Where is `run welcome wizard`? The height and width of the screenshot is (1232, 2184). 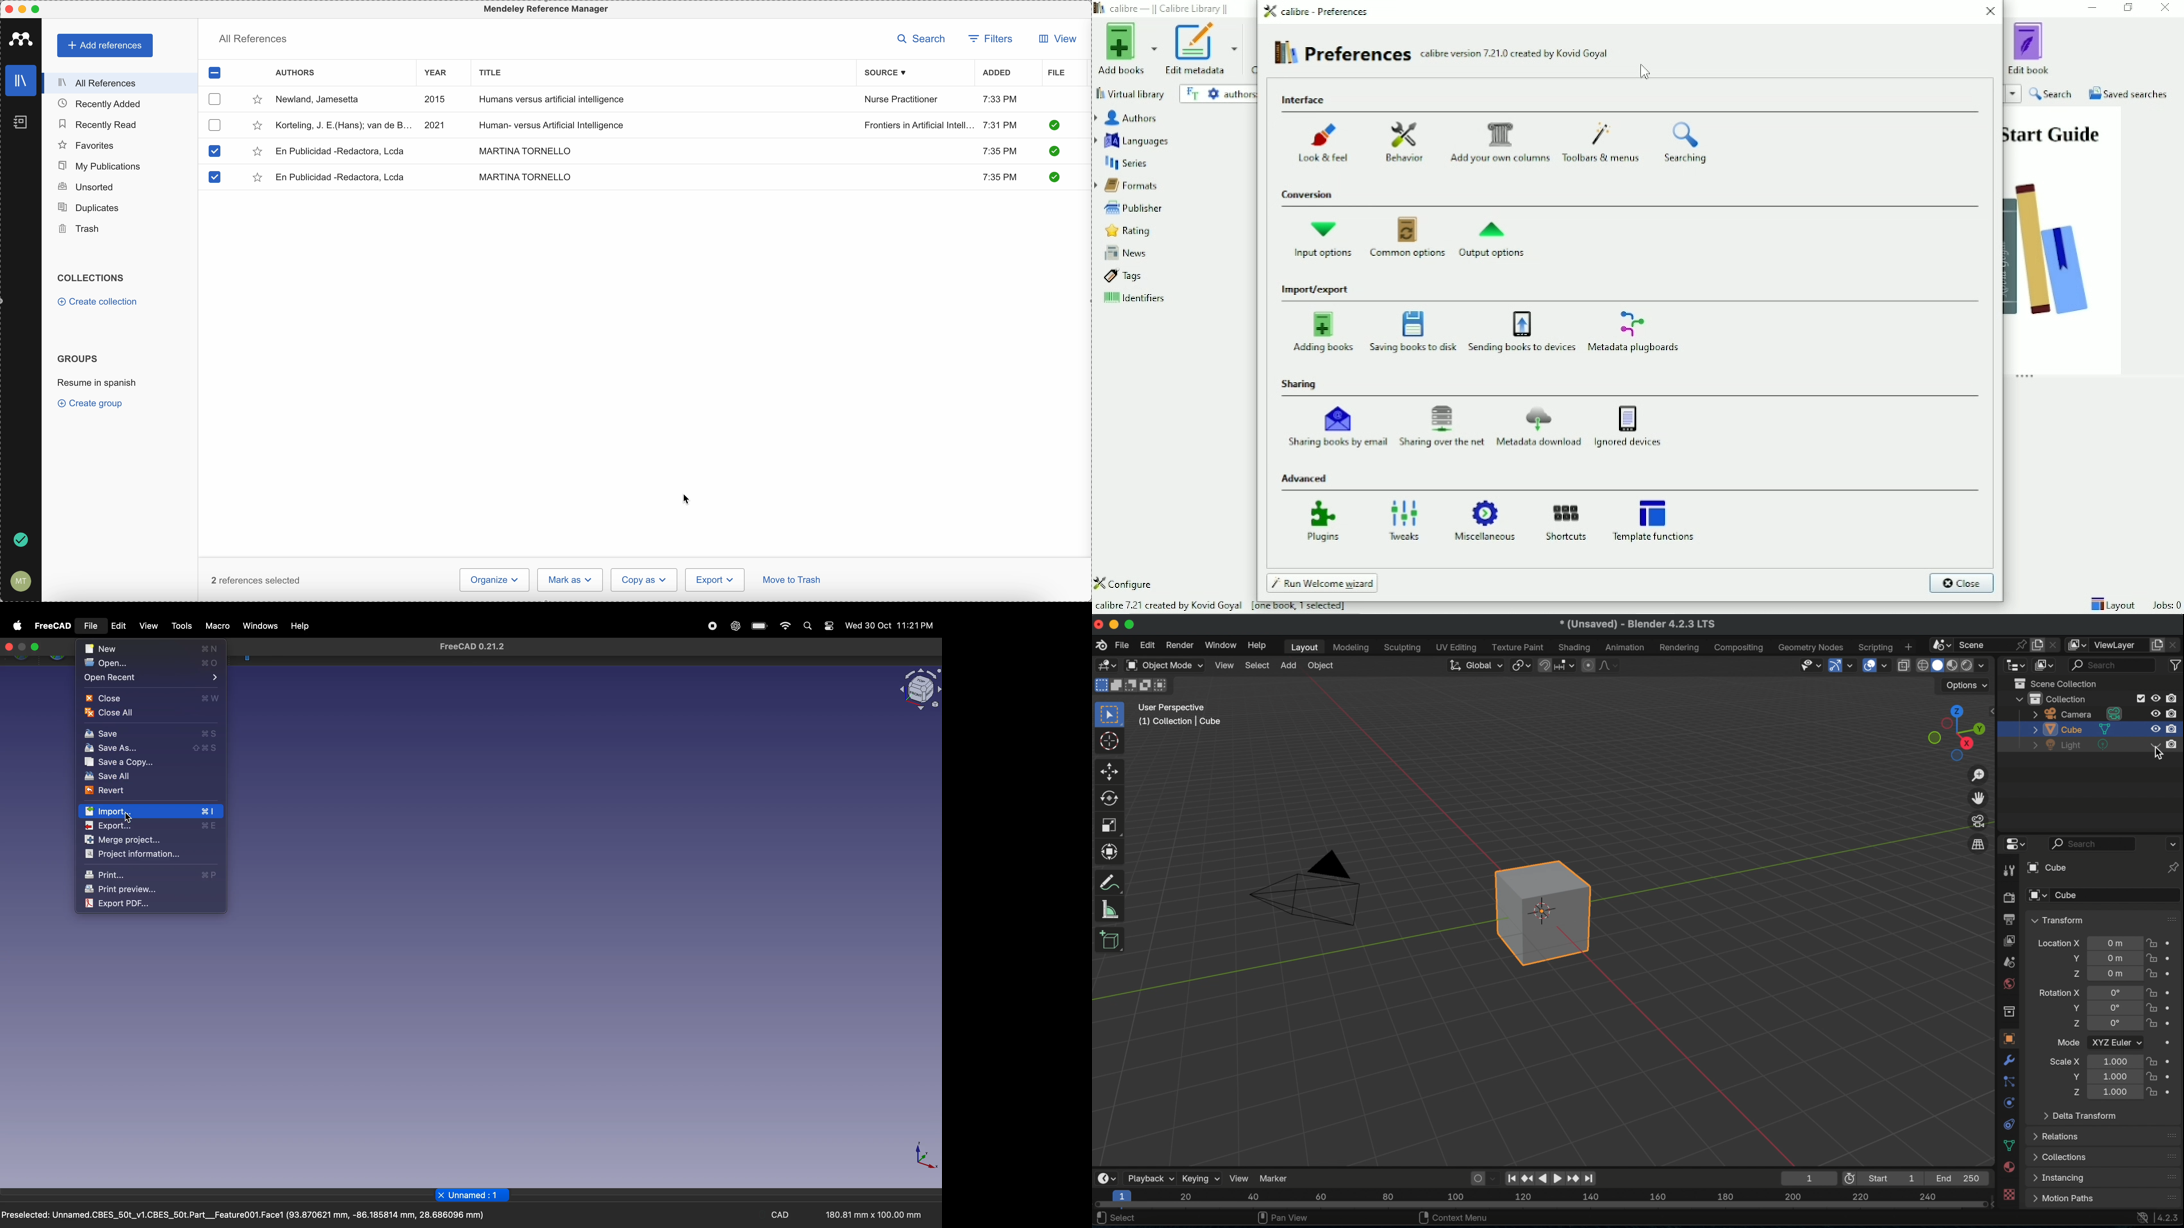
run welcome wizard is located at coordinates (1322, 582).